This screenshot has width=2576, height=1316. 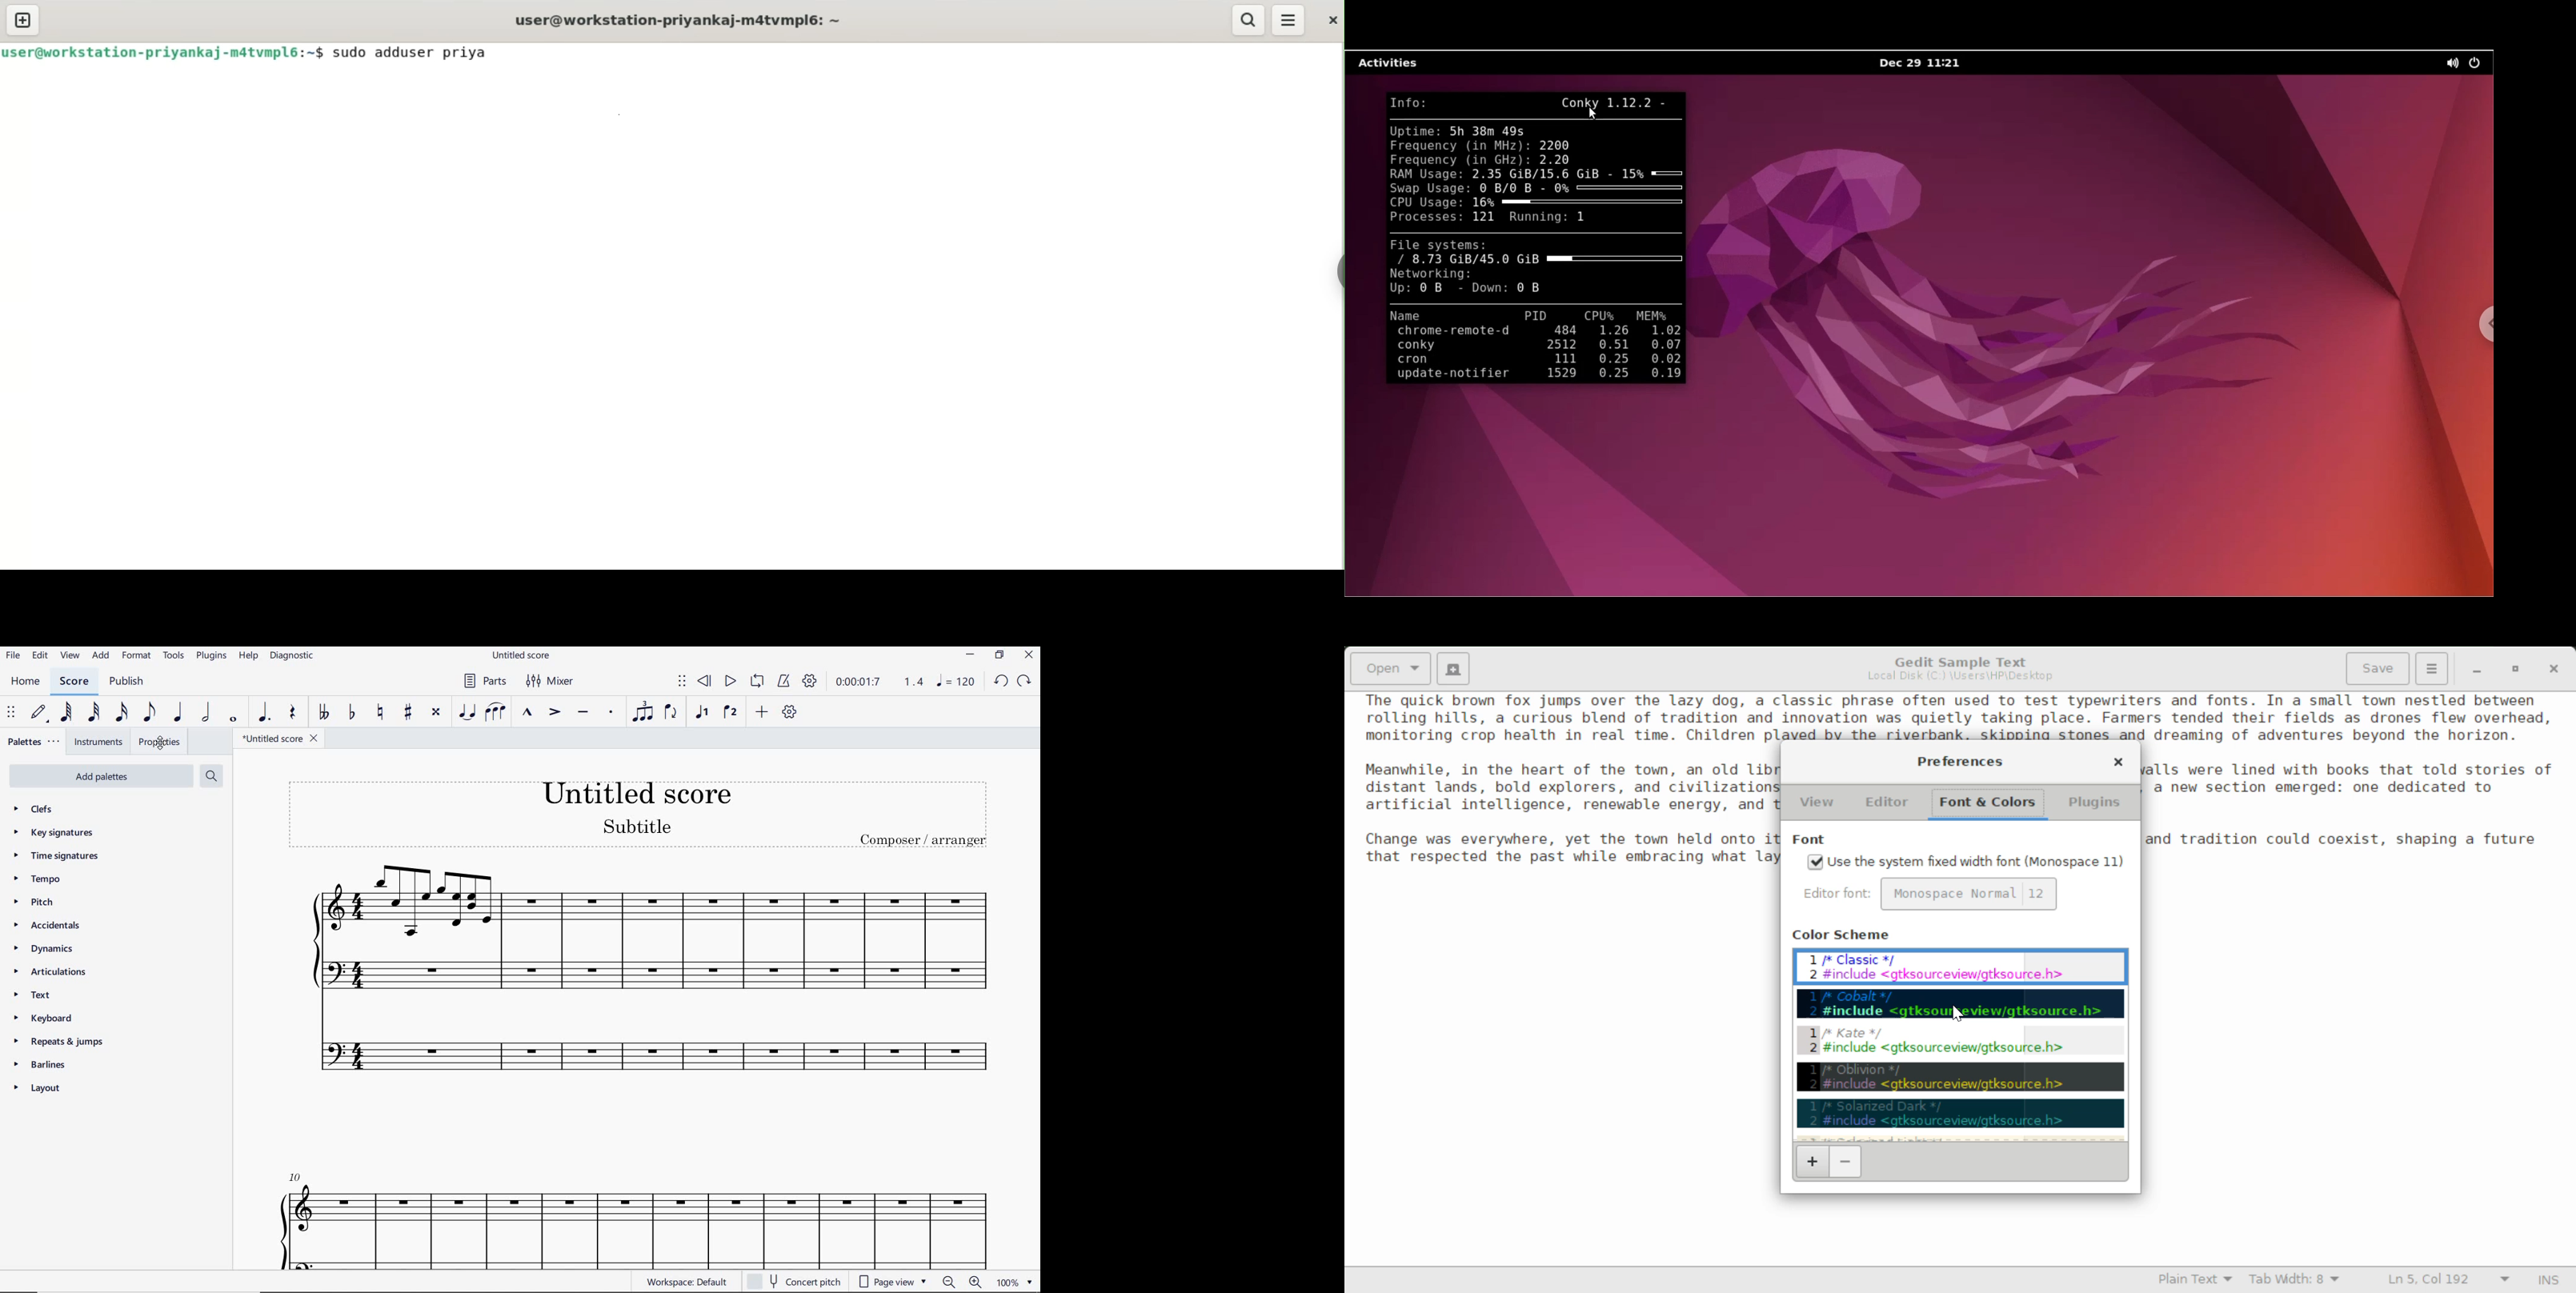 What do you see at coordinates (207, 712) in the screenshot?
I see `HALF NOTE` at bounding box center [207, 712].